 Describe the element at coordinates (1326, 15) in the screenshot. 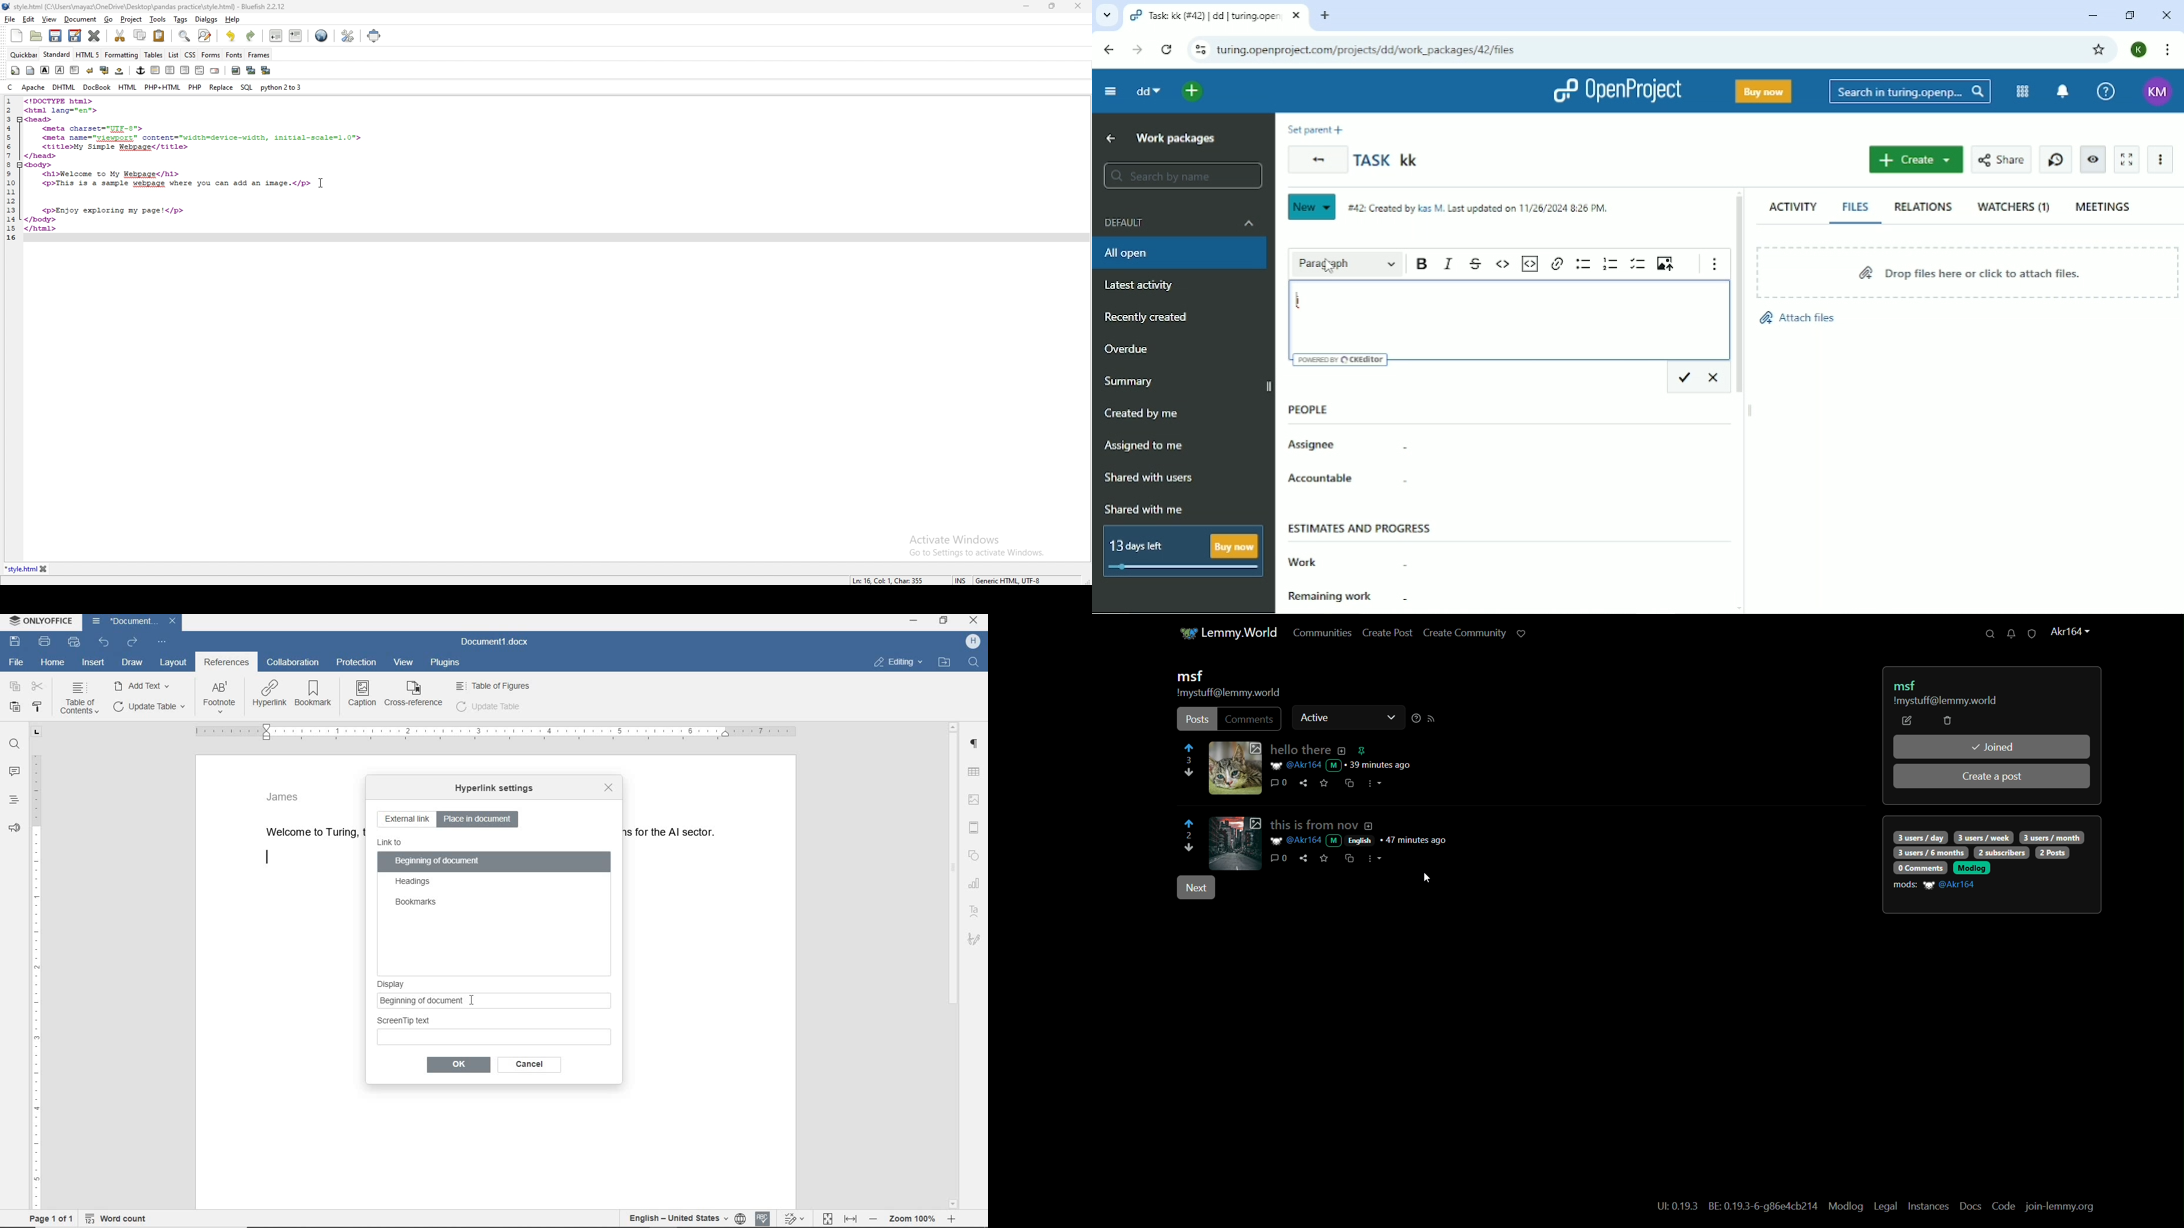

I see `New tab` at that location.